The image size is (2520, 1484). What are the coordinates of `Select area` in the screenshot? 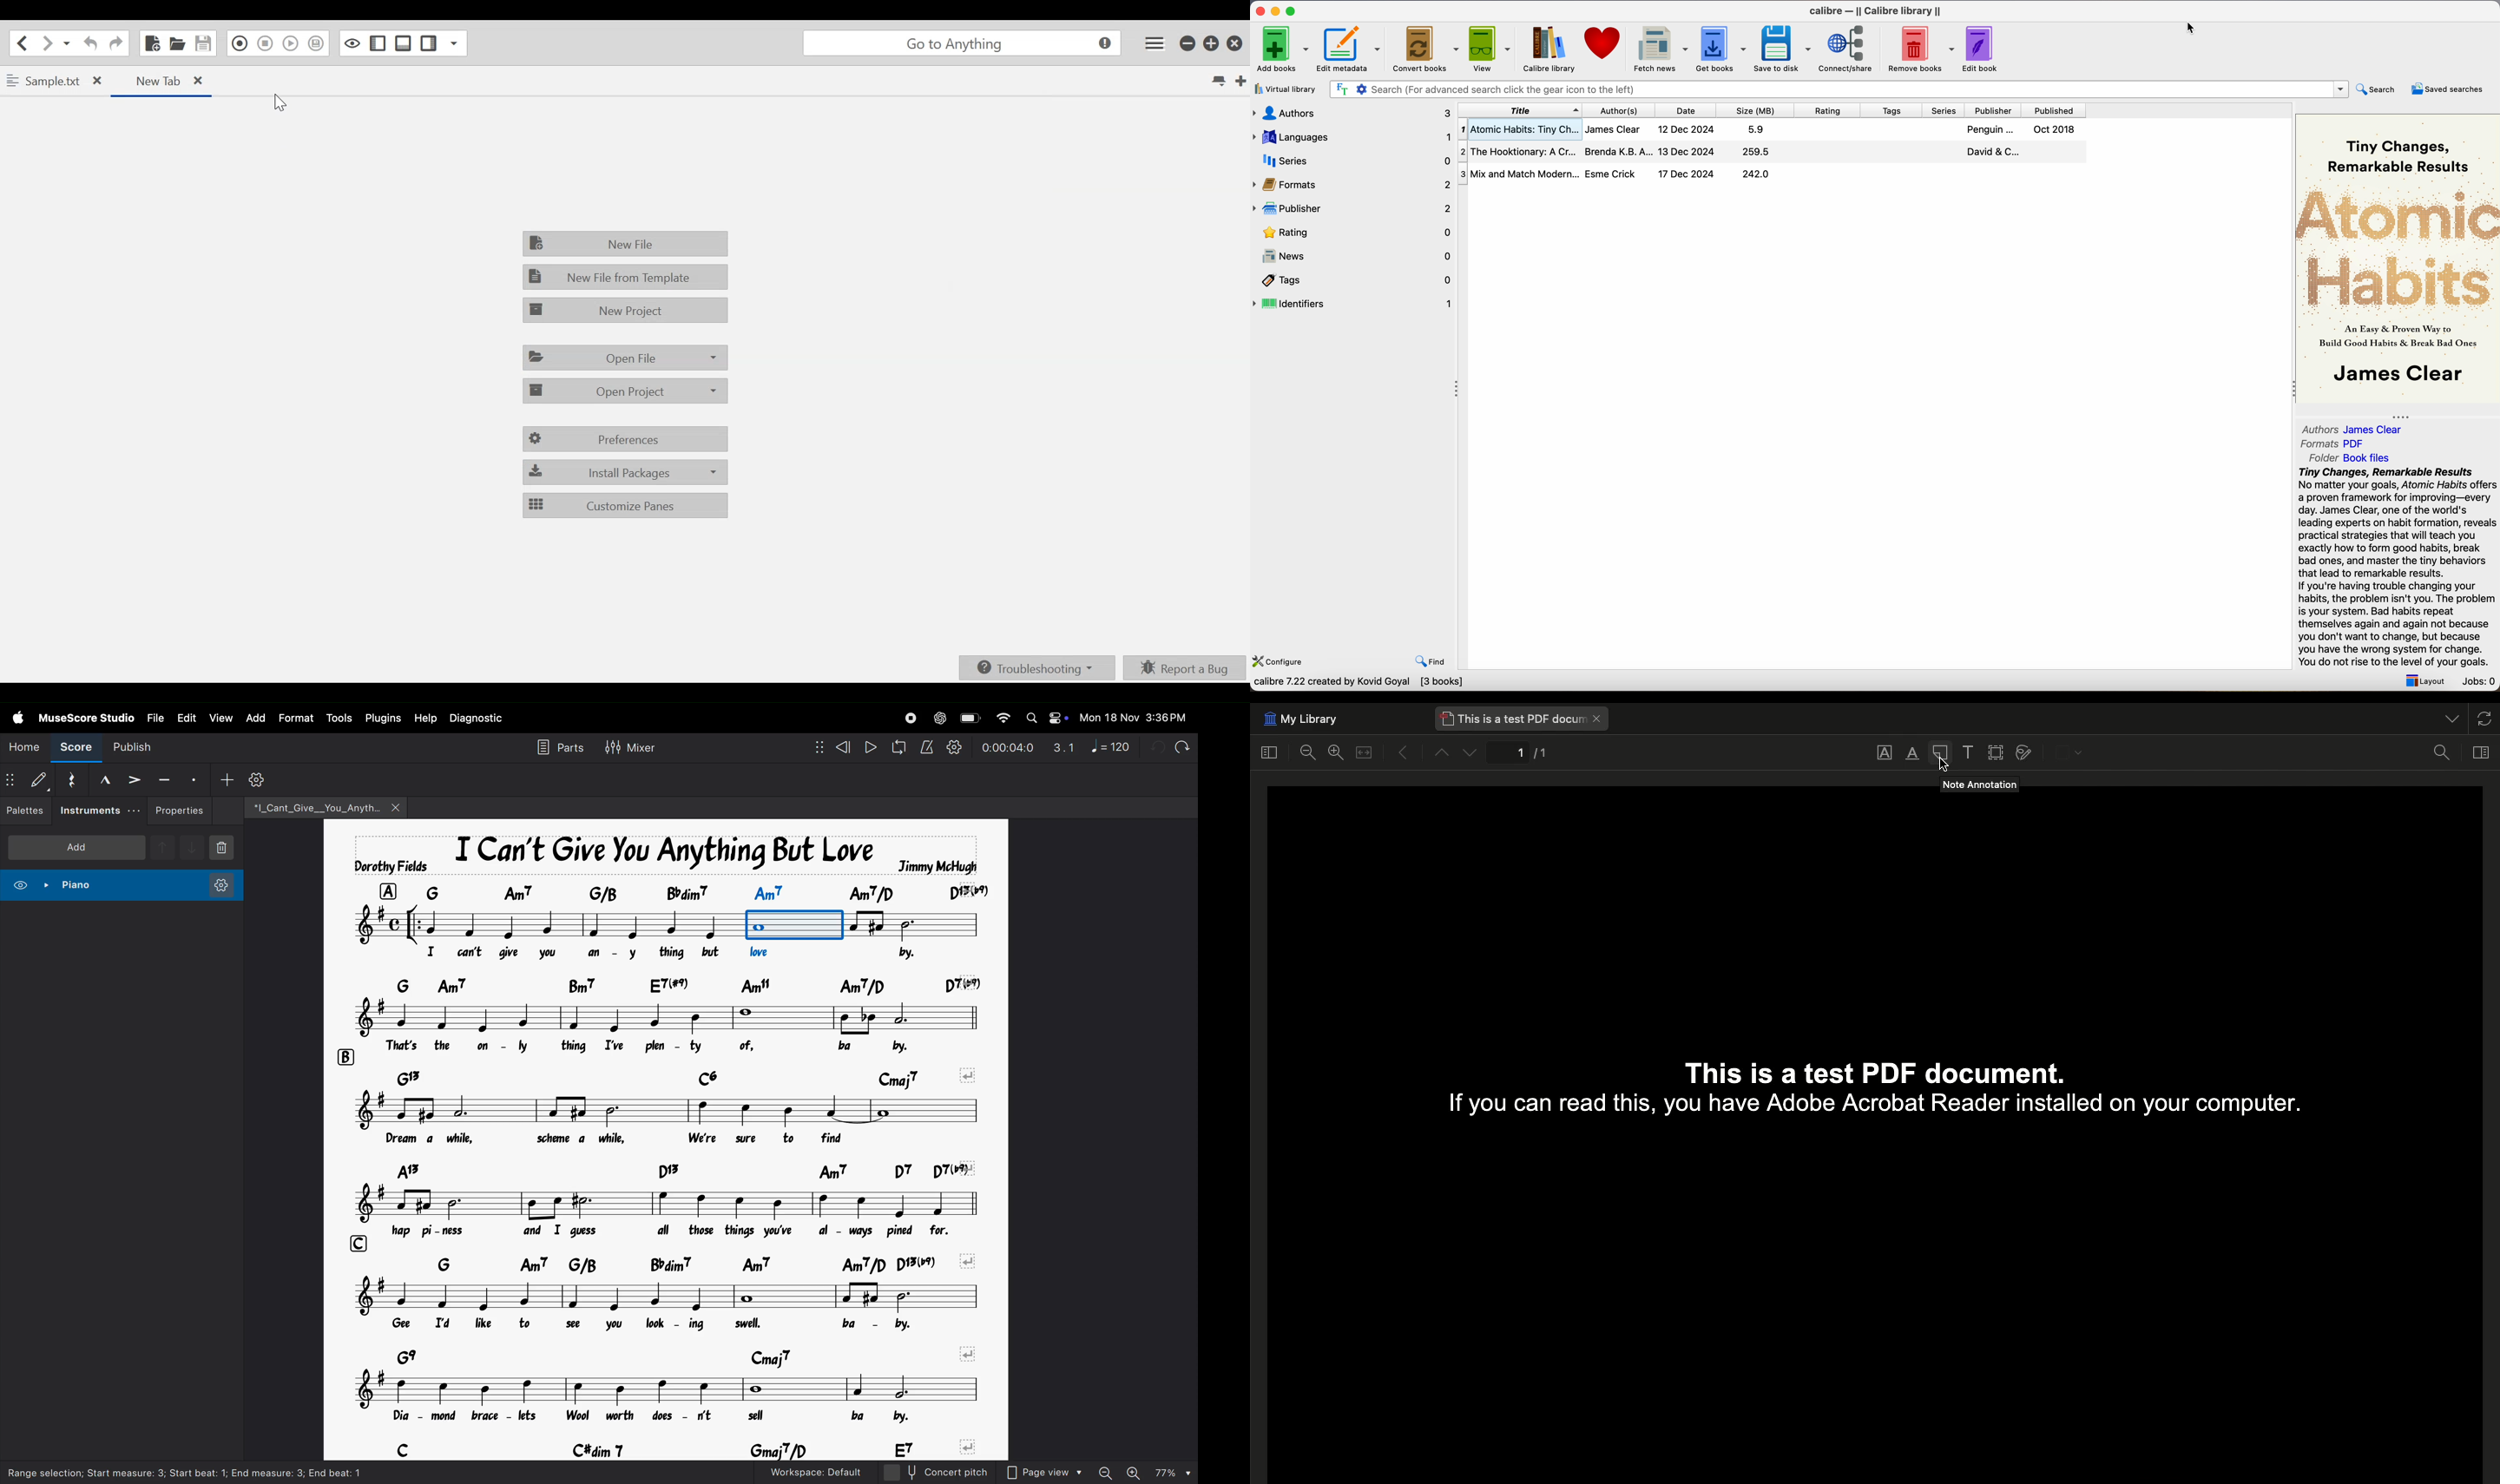 It's located at (1997, 753).